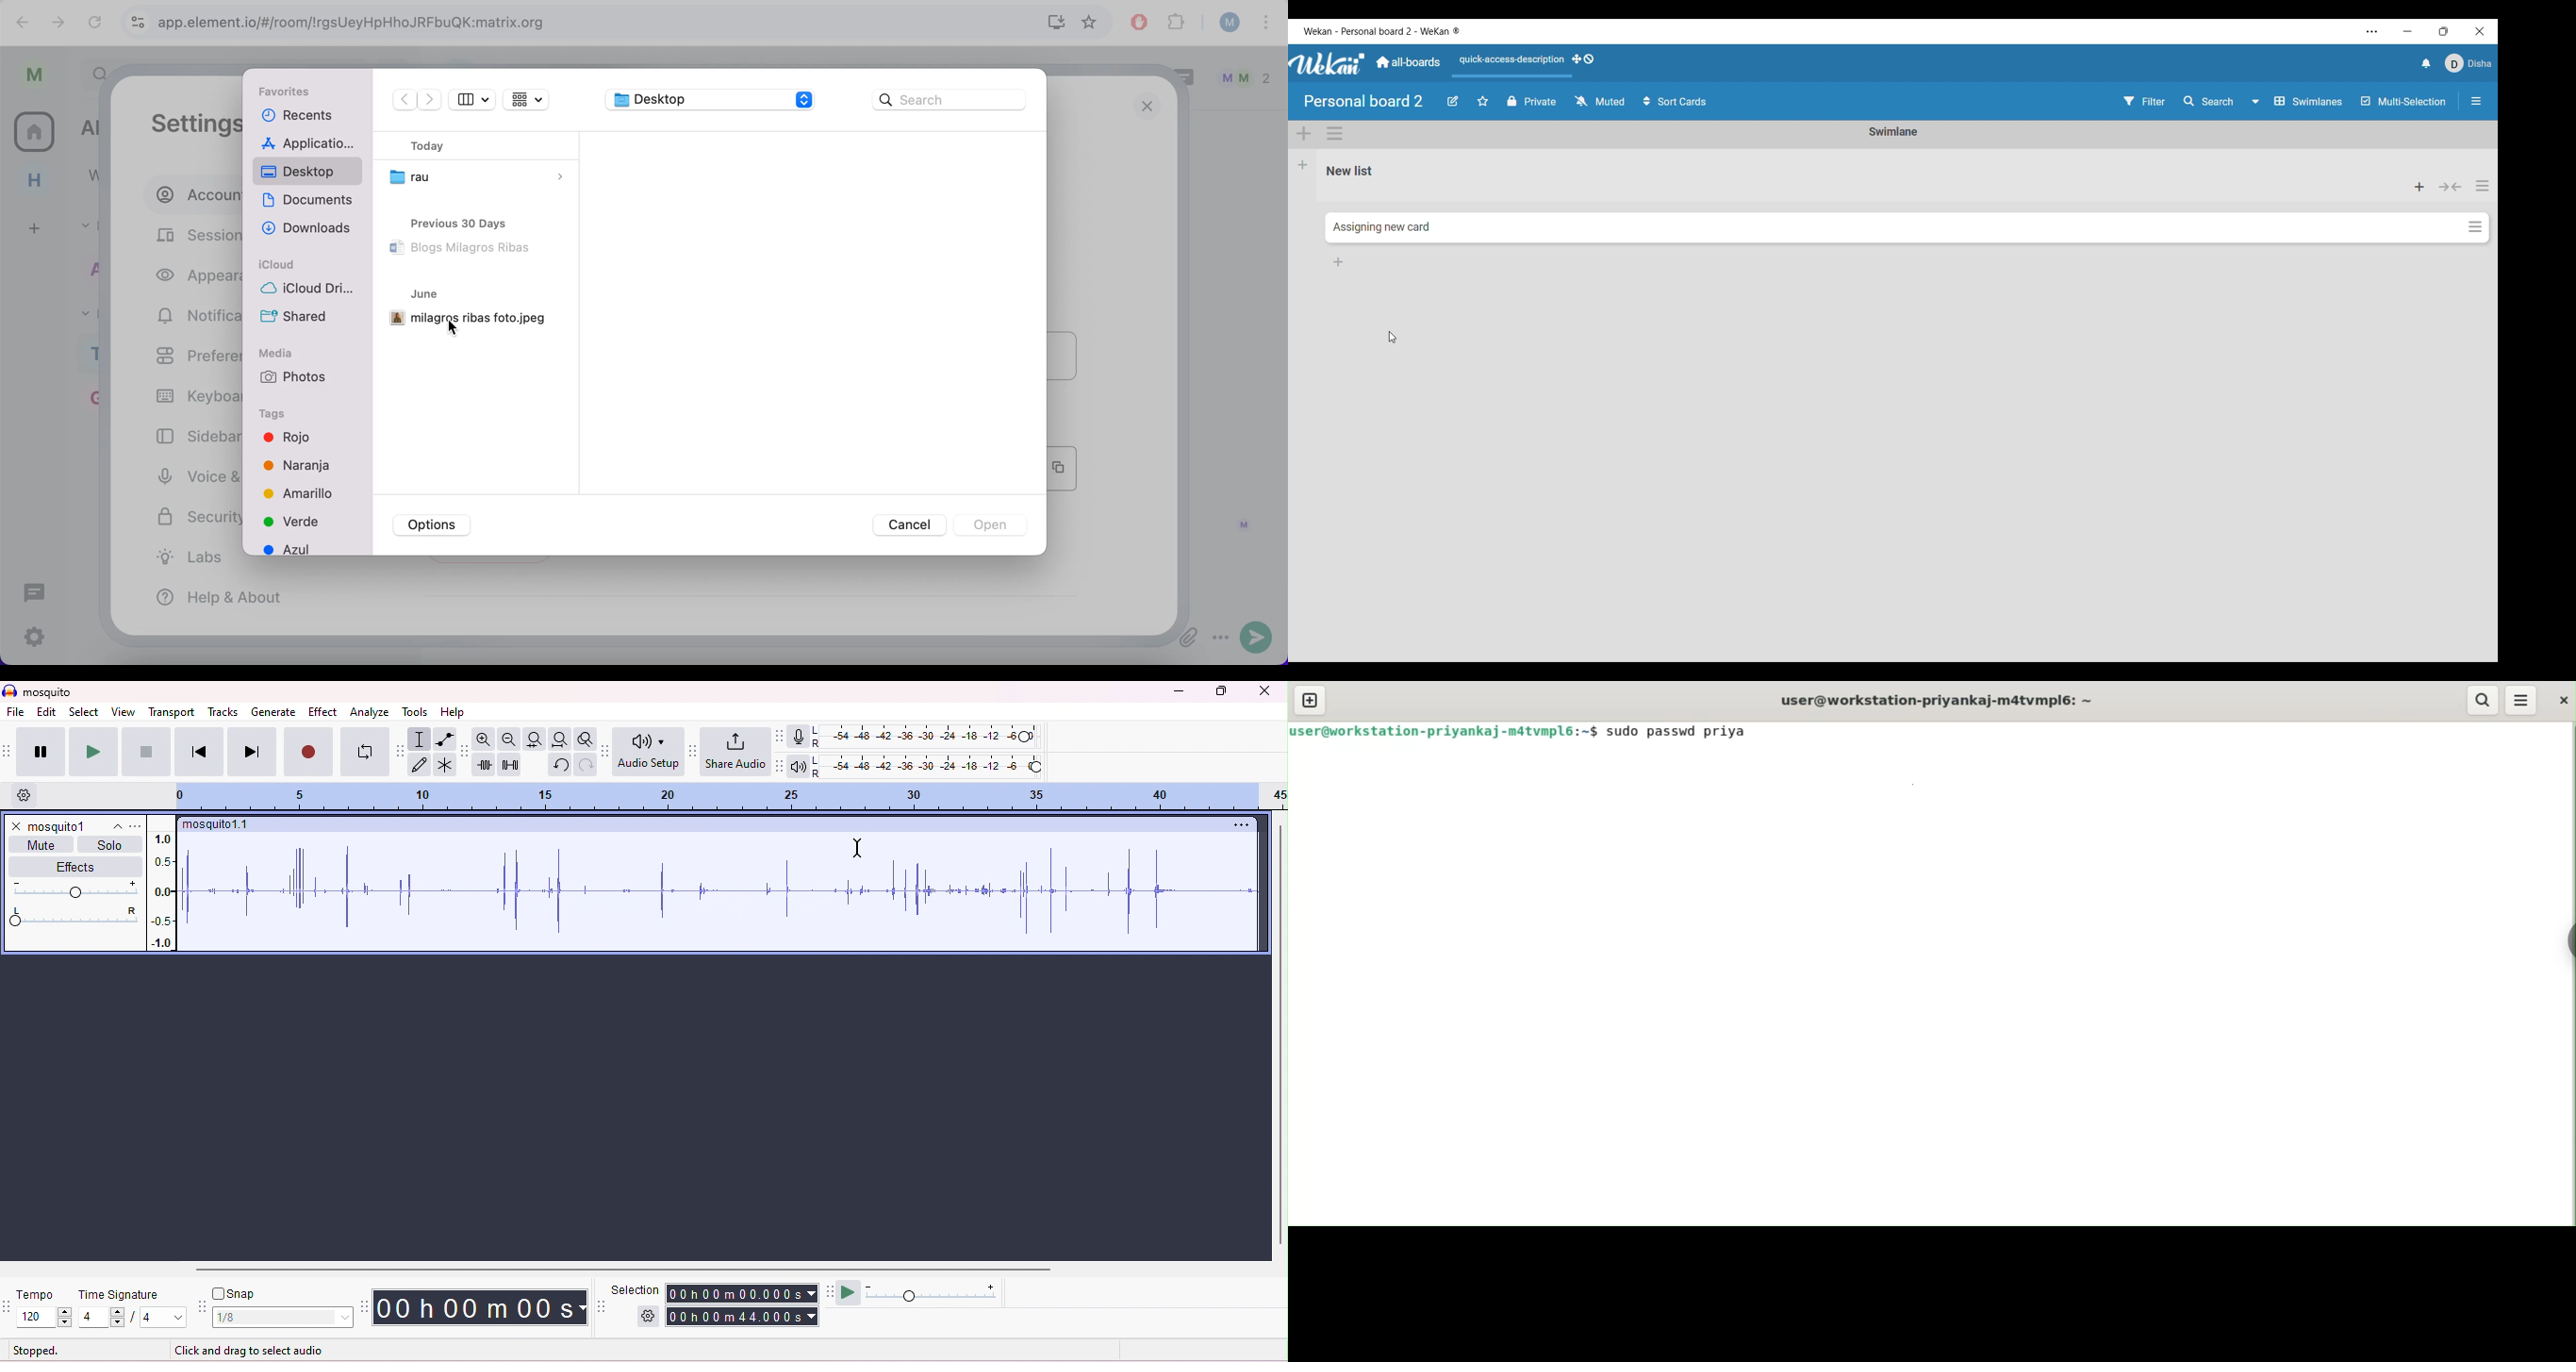 The height and width of the screenshot is (1372, 2576). Describe the element at coordinates (911, 525) in the screenshot. I see `cancel` at that location.